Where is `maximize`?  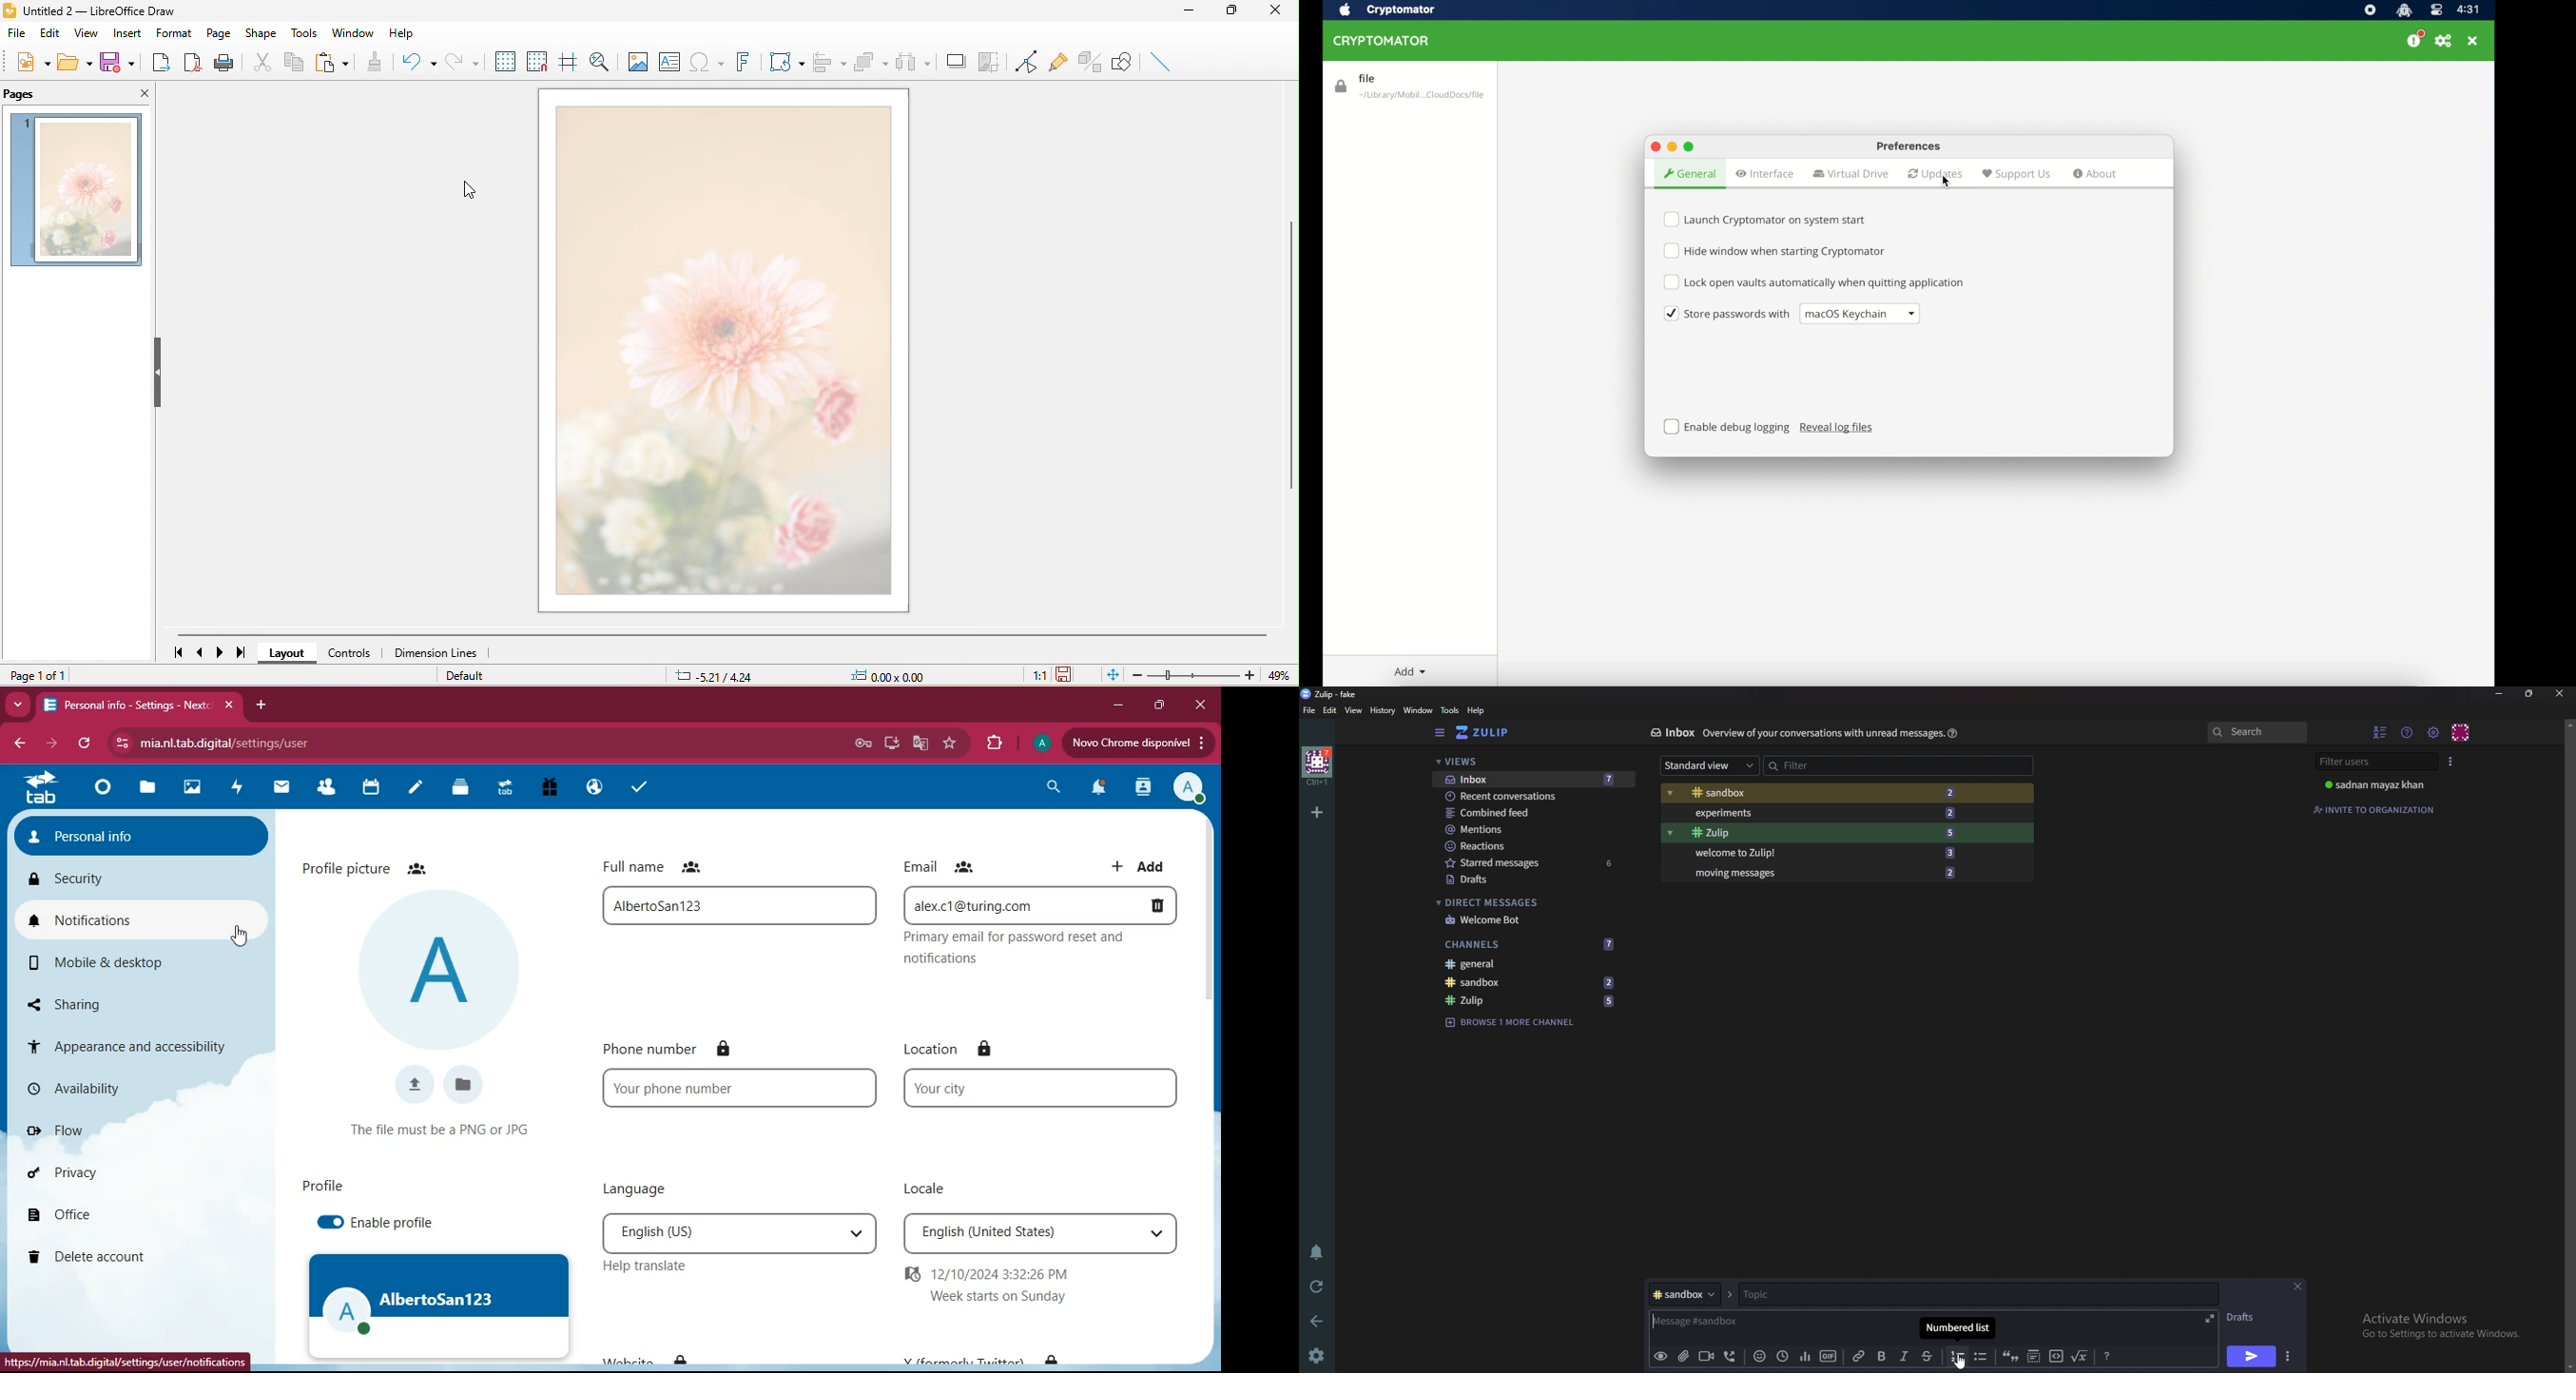
maximize is located at coordinates (1241, 12).